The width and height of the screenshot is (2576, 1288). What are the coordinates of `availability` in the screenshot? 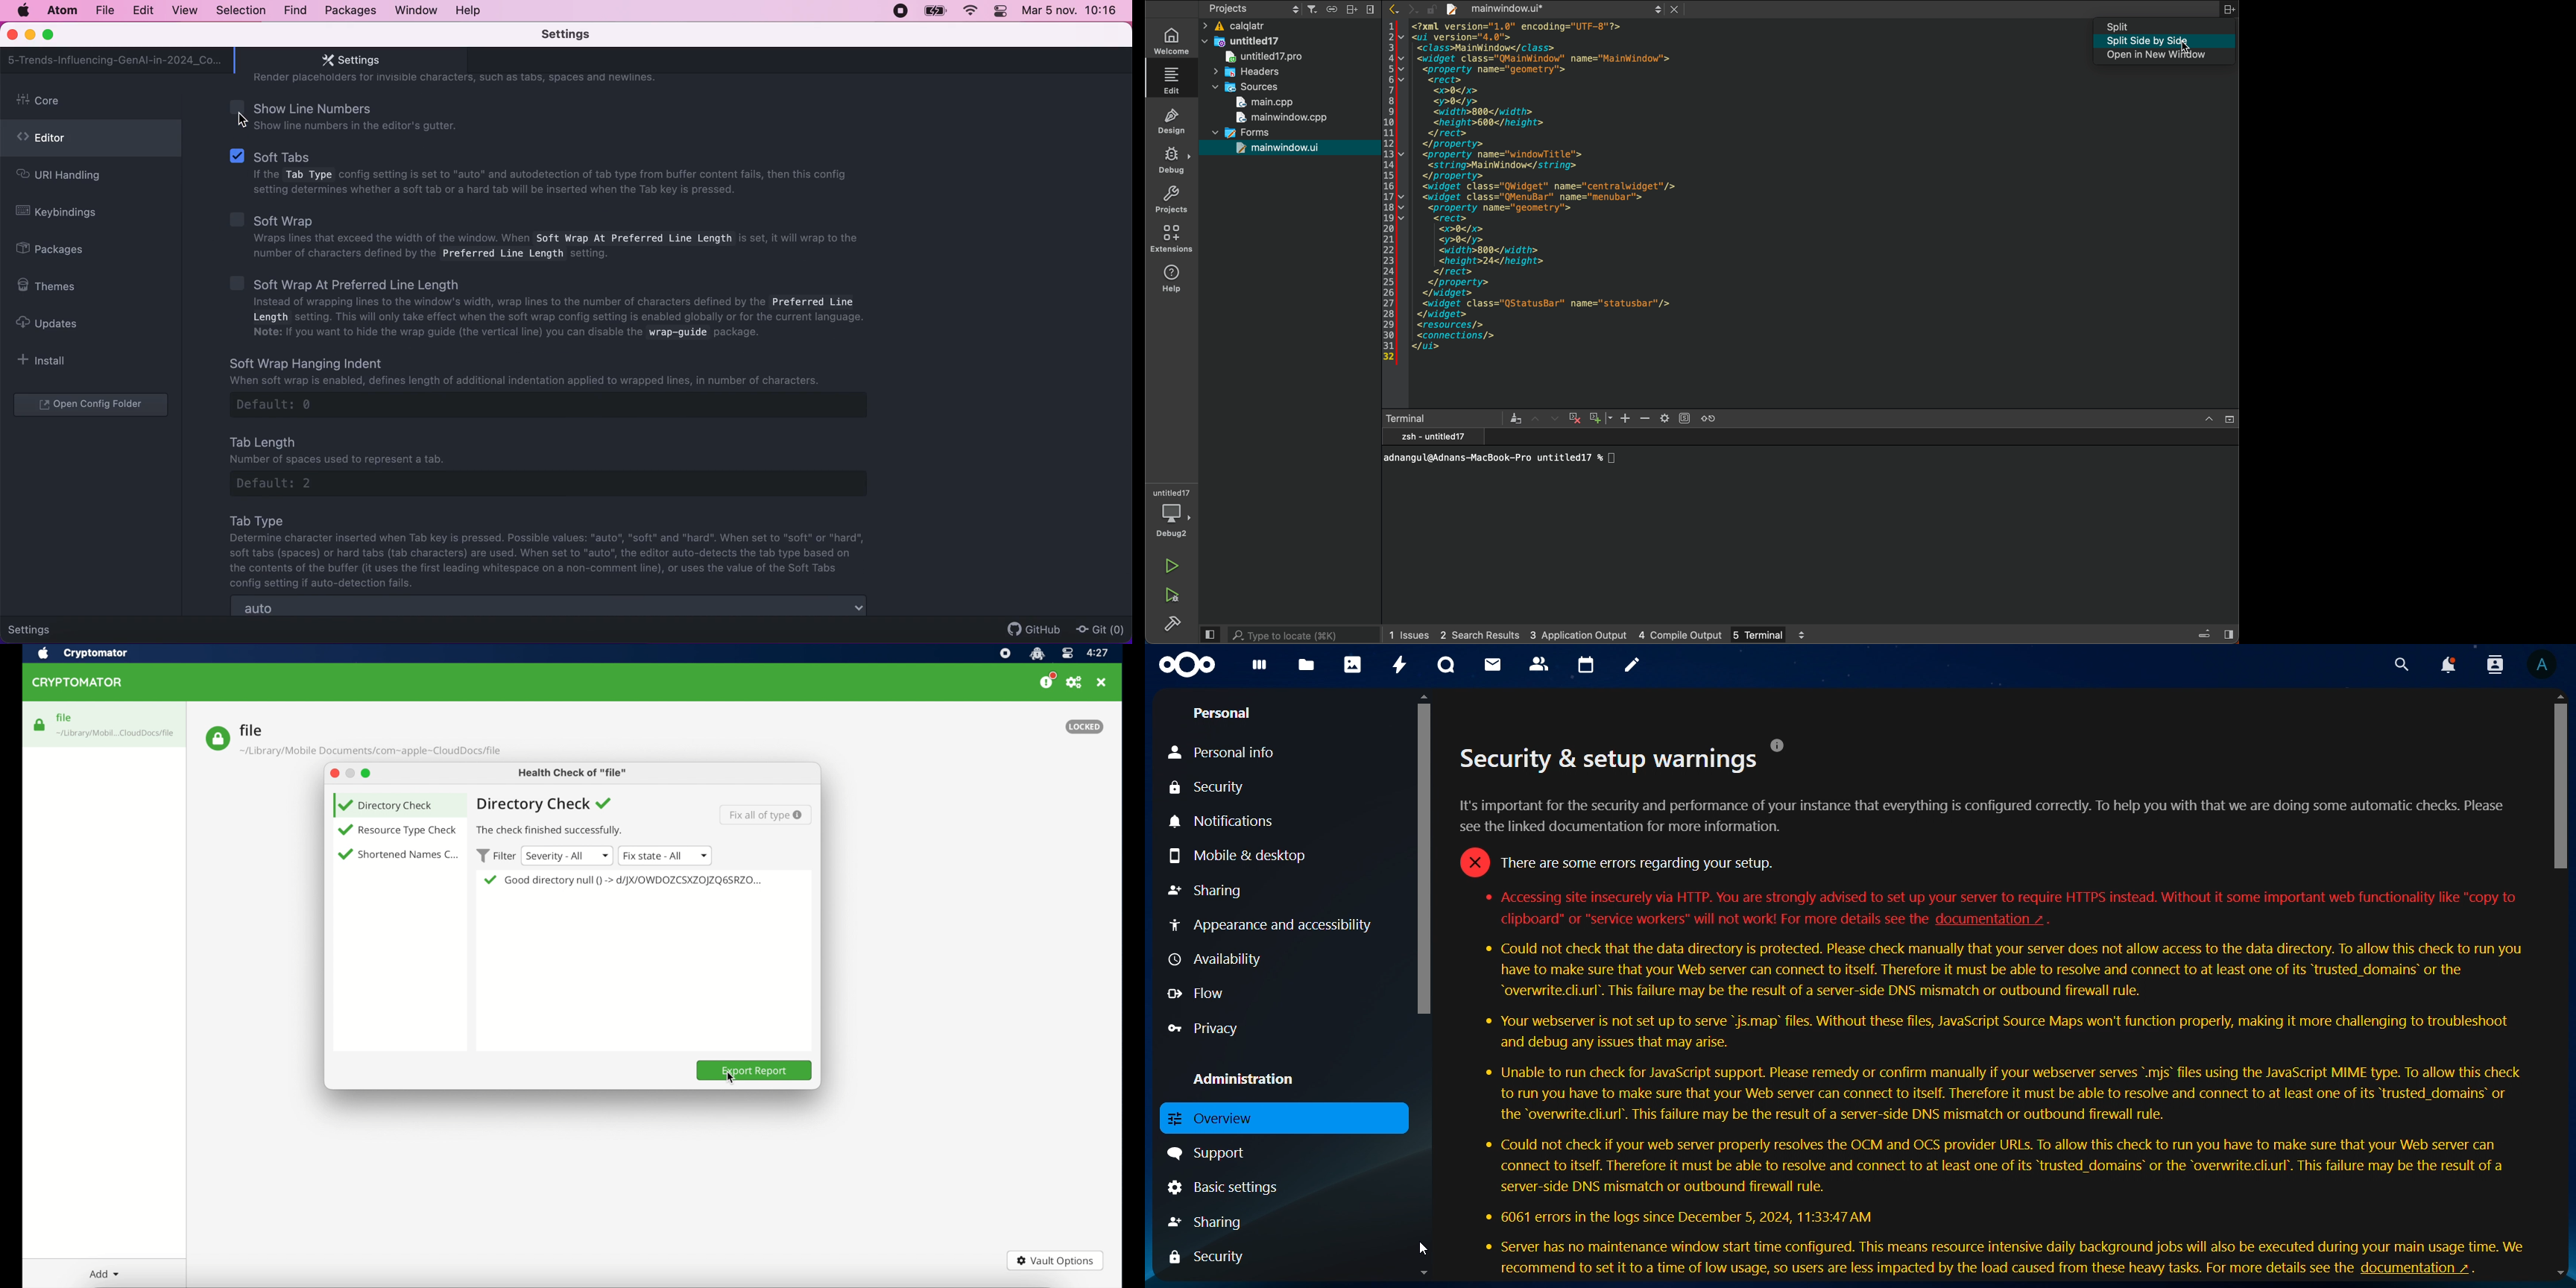 It's located at (1221, 959).